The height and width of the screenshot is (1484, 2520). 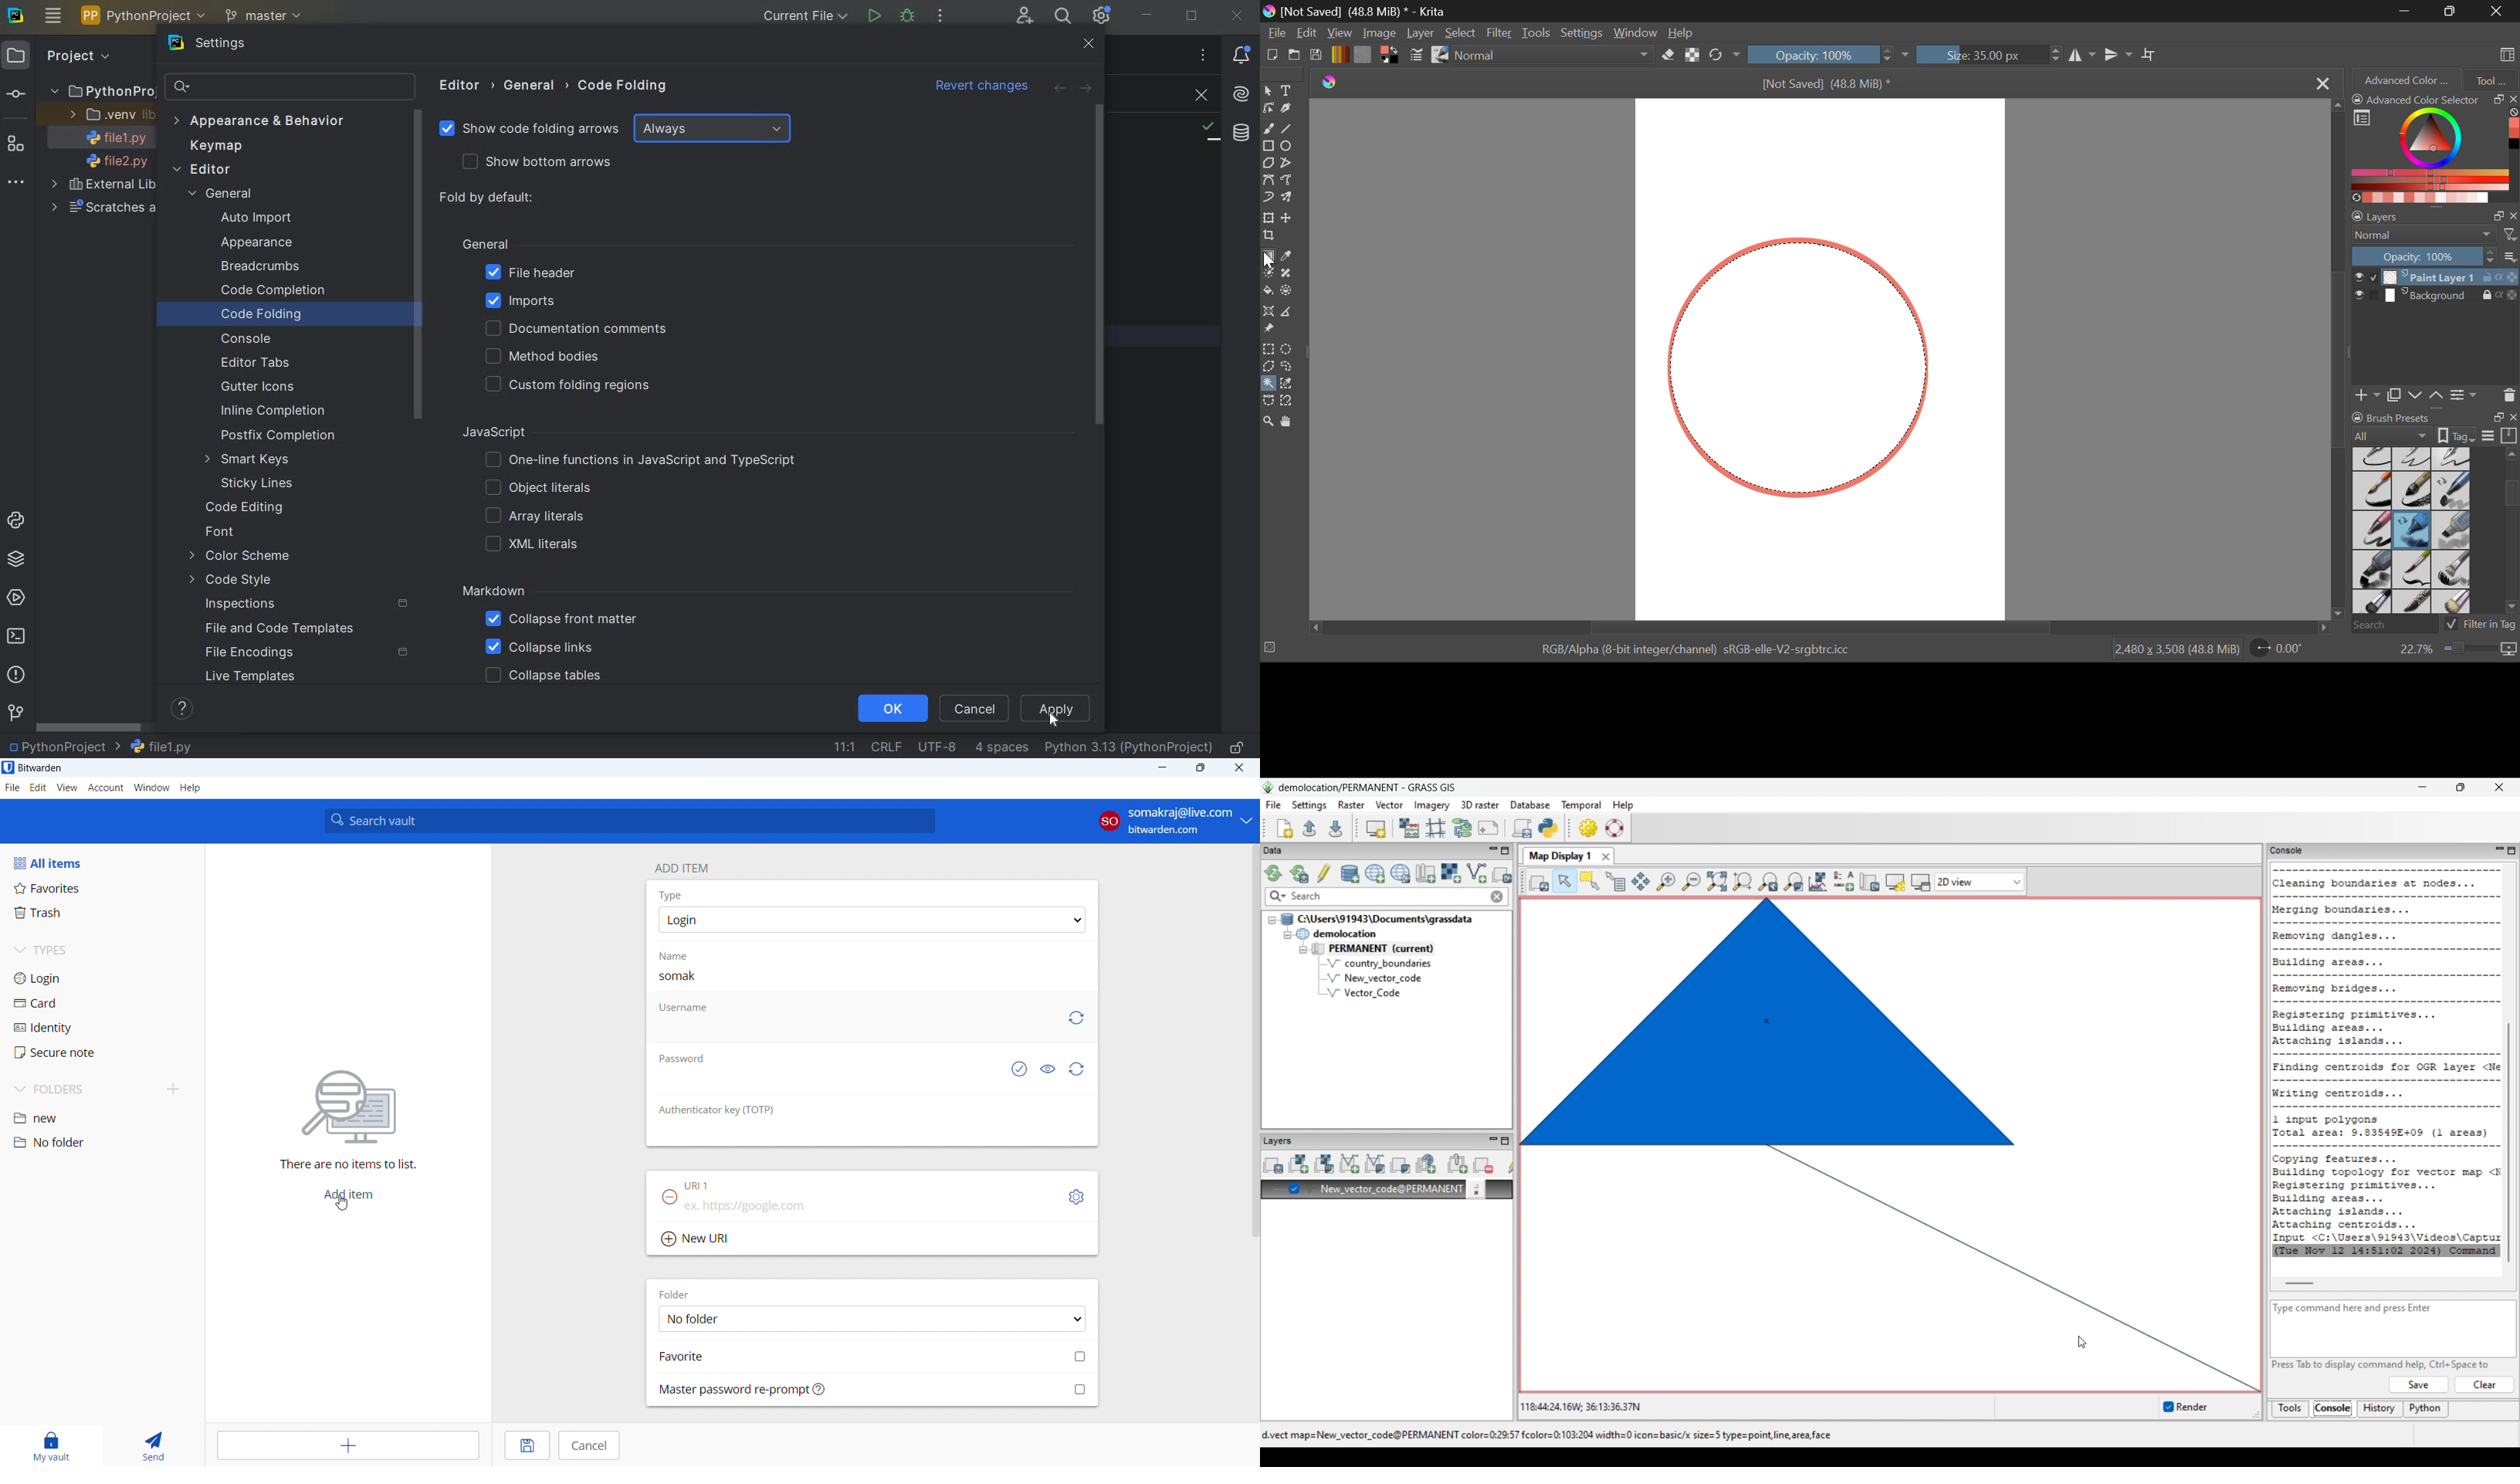 I want to click on PROJECT, so click(x=60, y=56).